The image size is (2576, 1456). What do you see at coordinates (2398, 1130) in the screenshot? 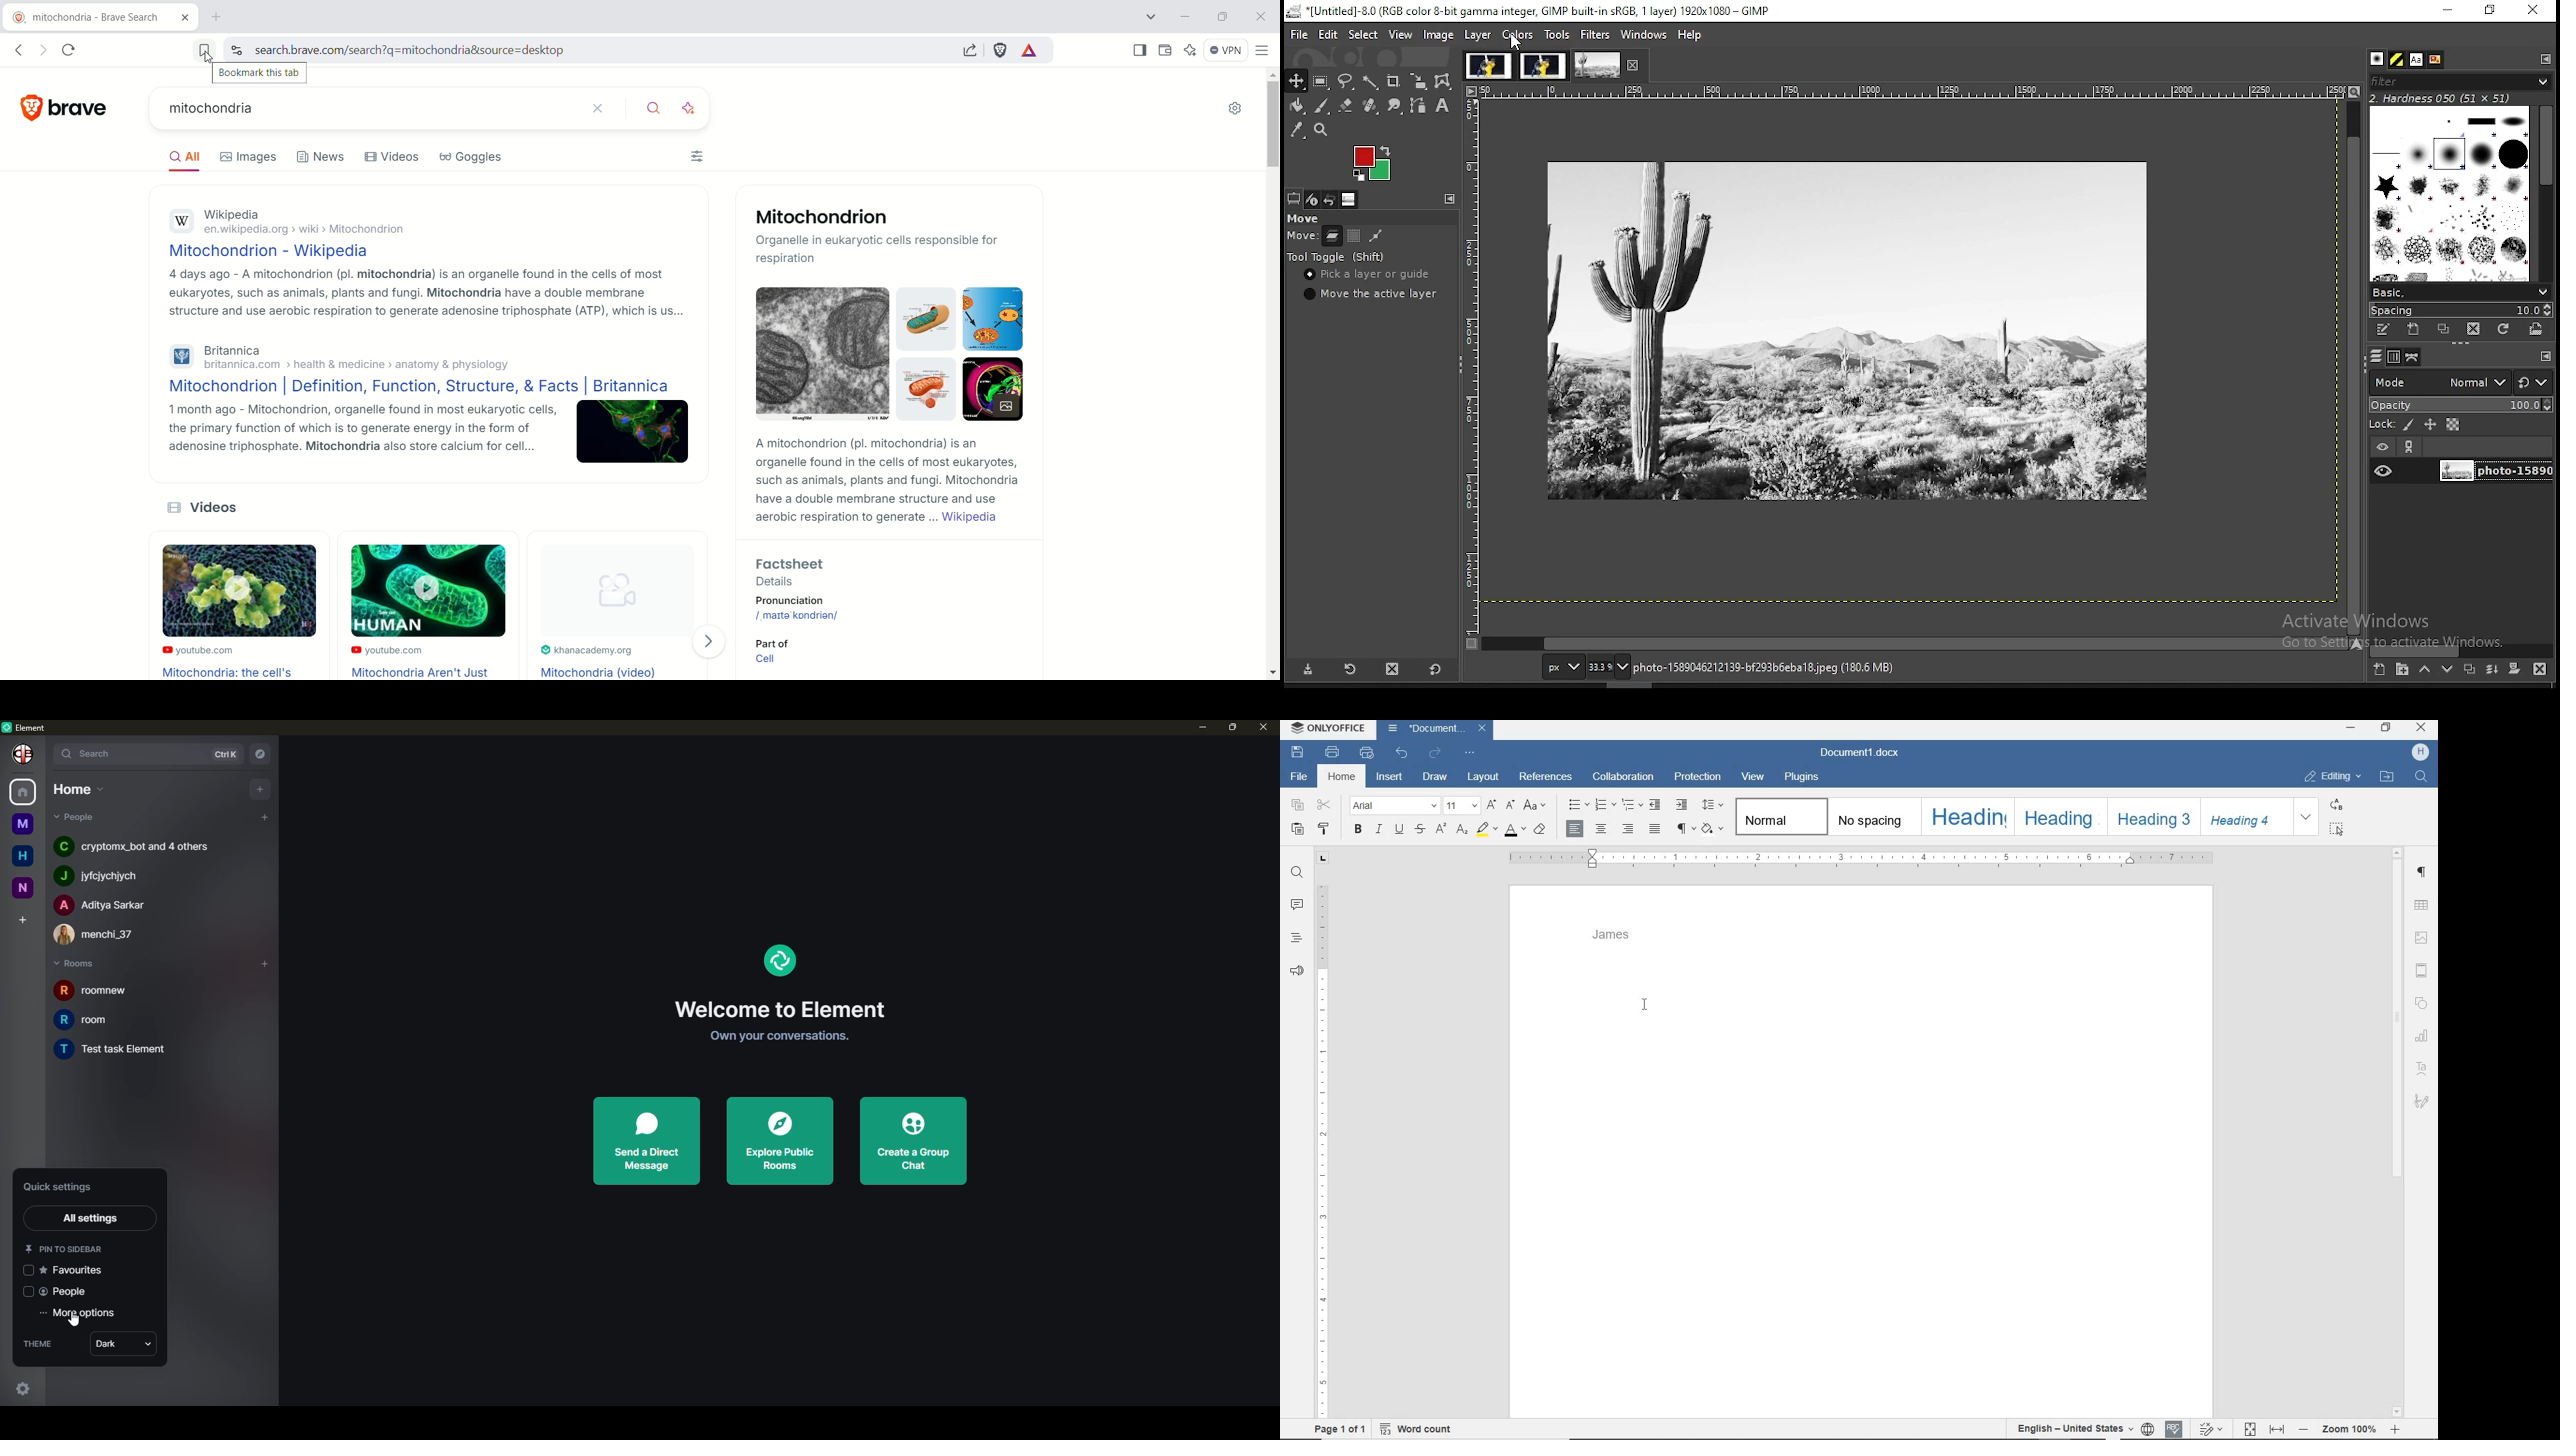
I see `scrollbar` at bounding box center [2398, 1130].